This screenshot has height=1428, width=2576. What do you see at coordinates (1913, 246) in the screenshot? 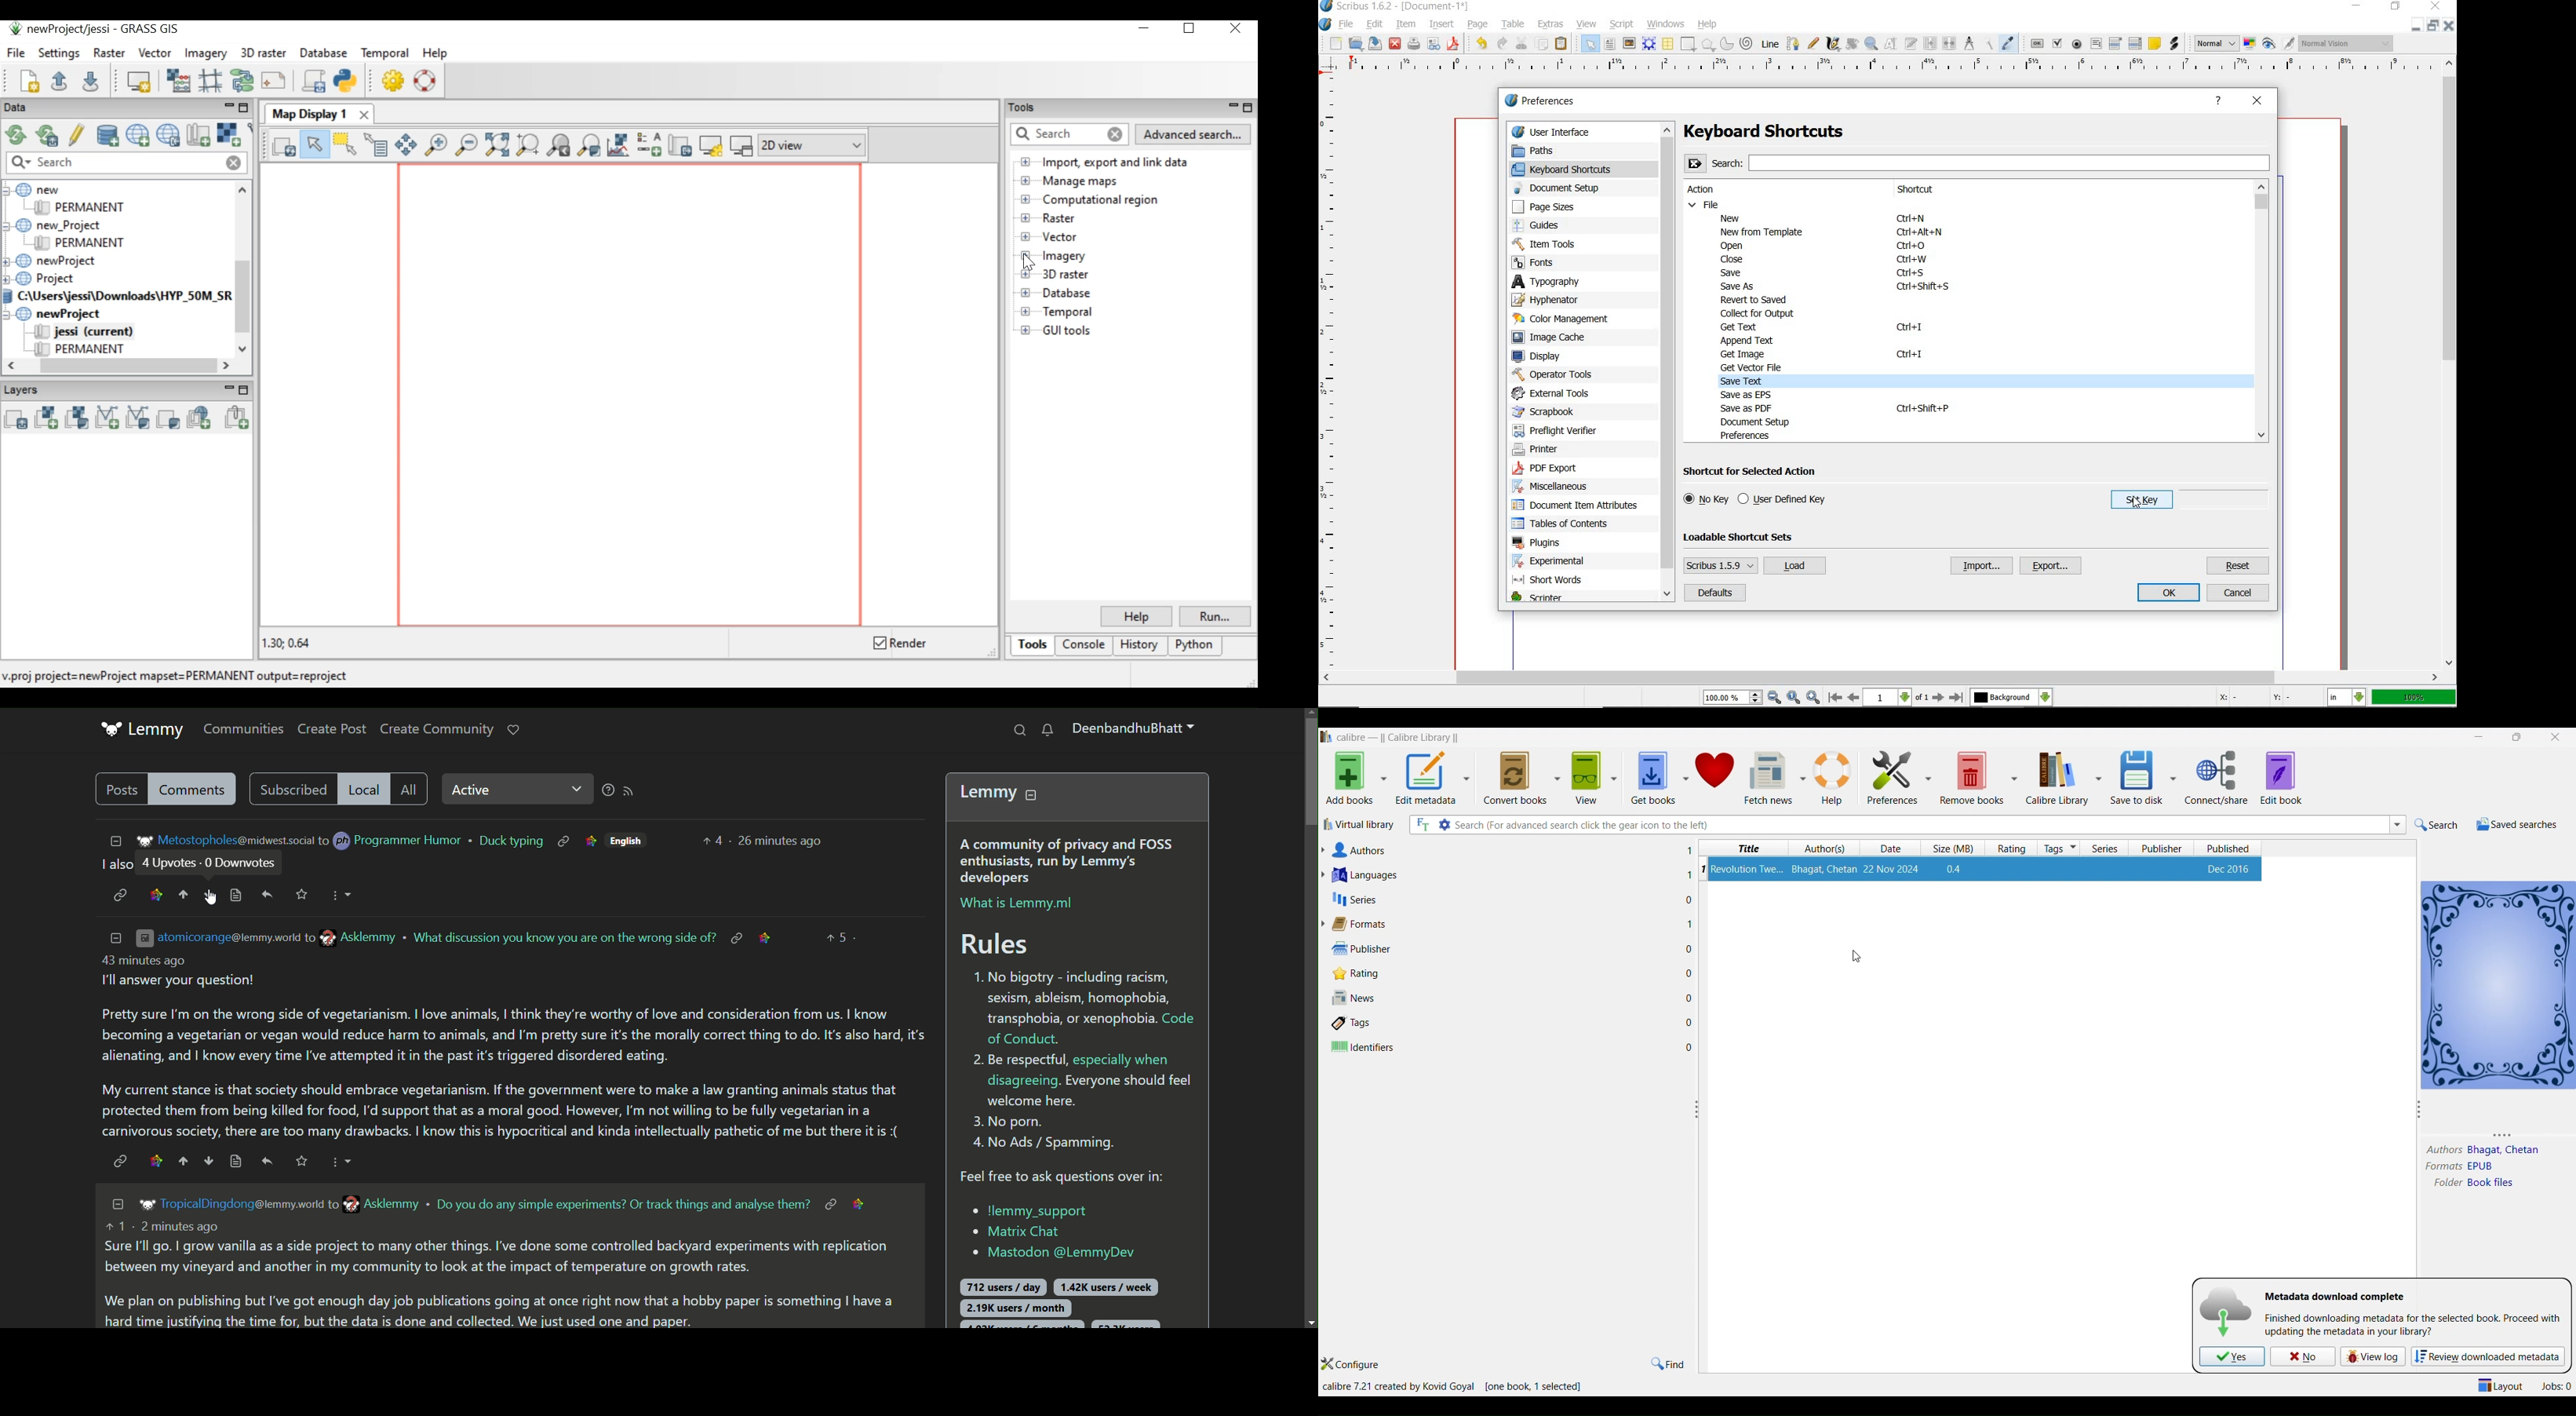
I see `Ctrl + O` at bounding box center [1913, 246].